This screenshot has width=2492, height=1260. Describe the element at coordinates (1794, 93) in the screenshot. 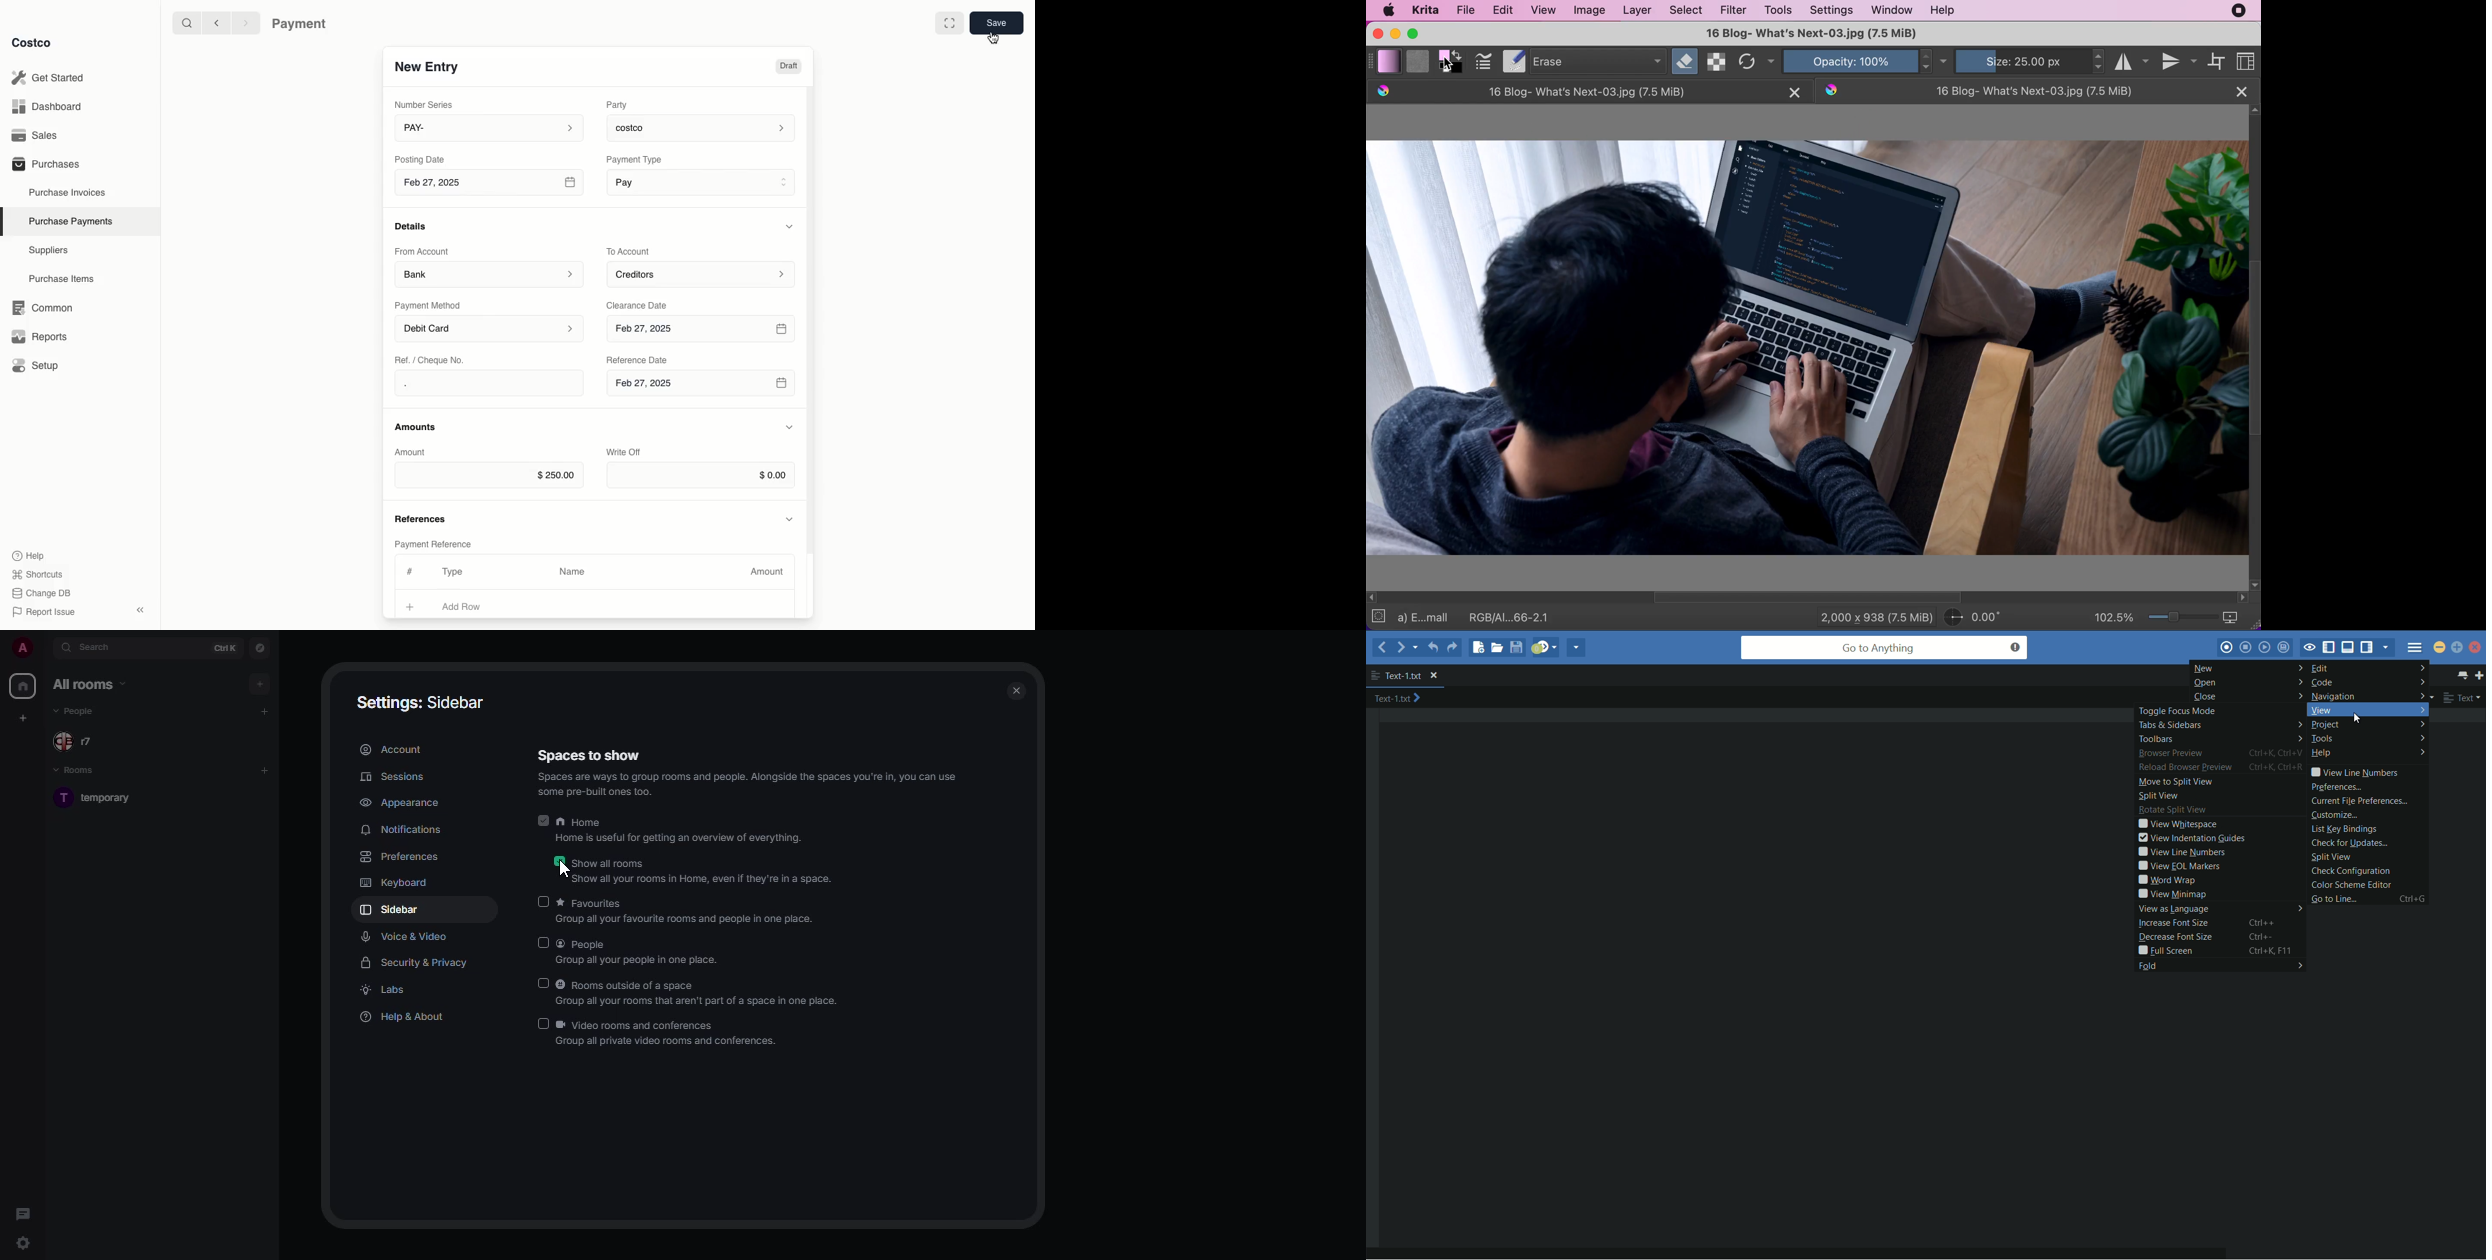

I see `close` at that location.